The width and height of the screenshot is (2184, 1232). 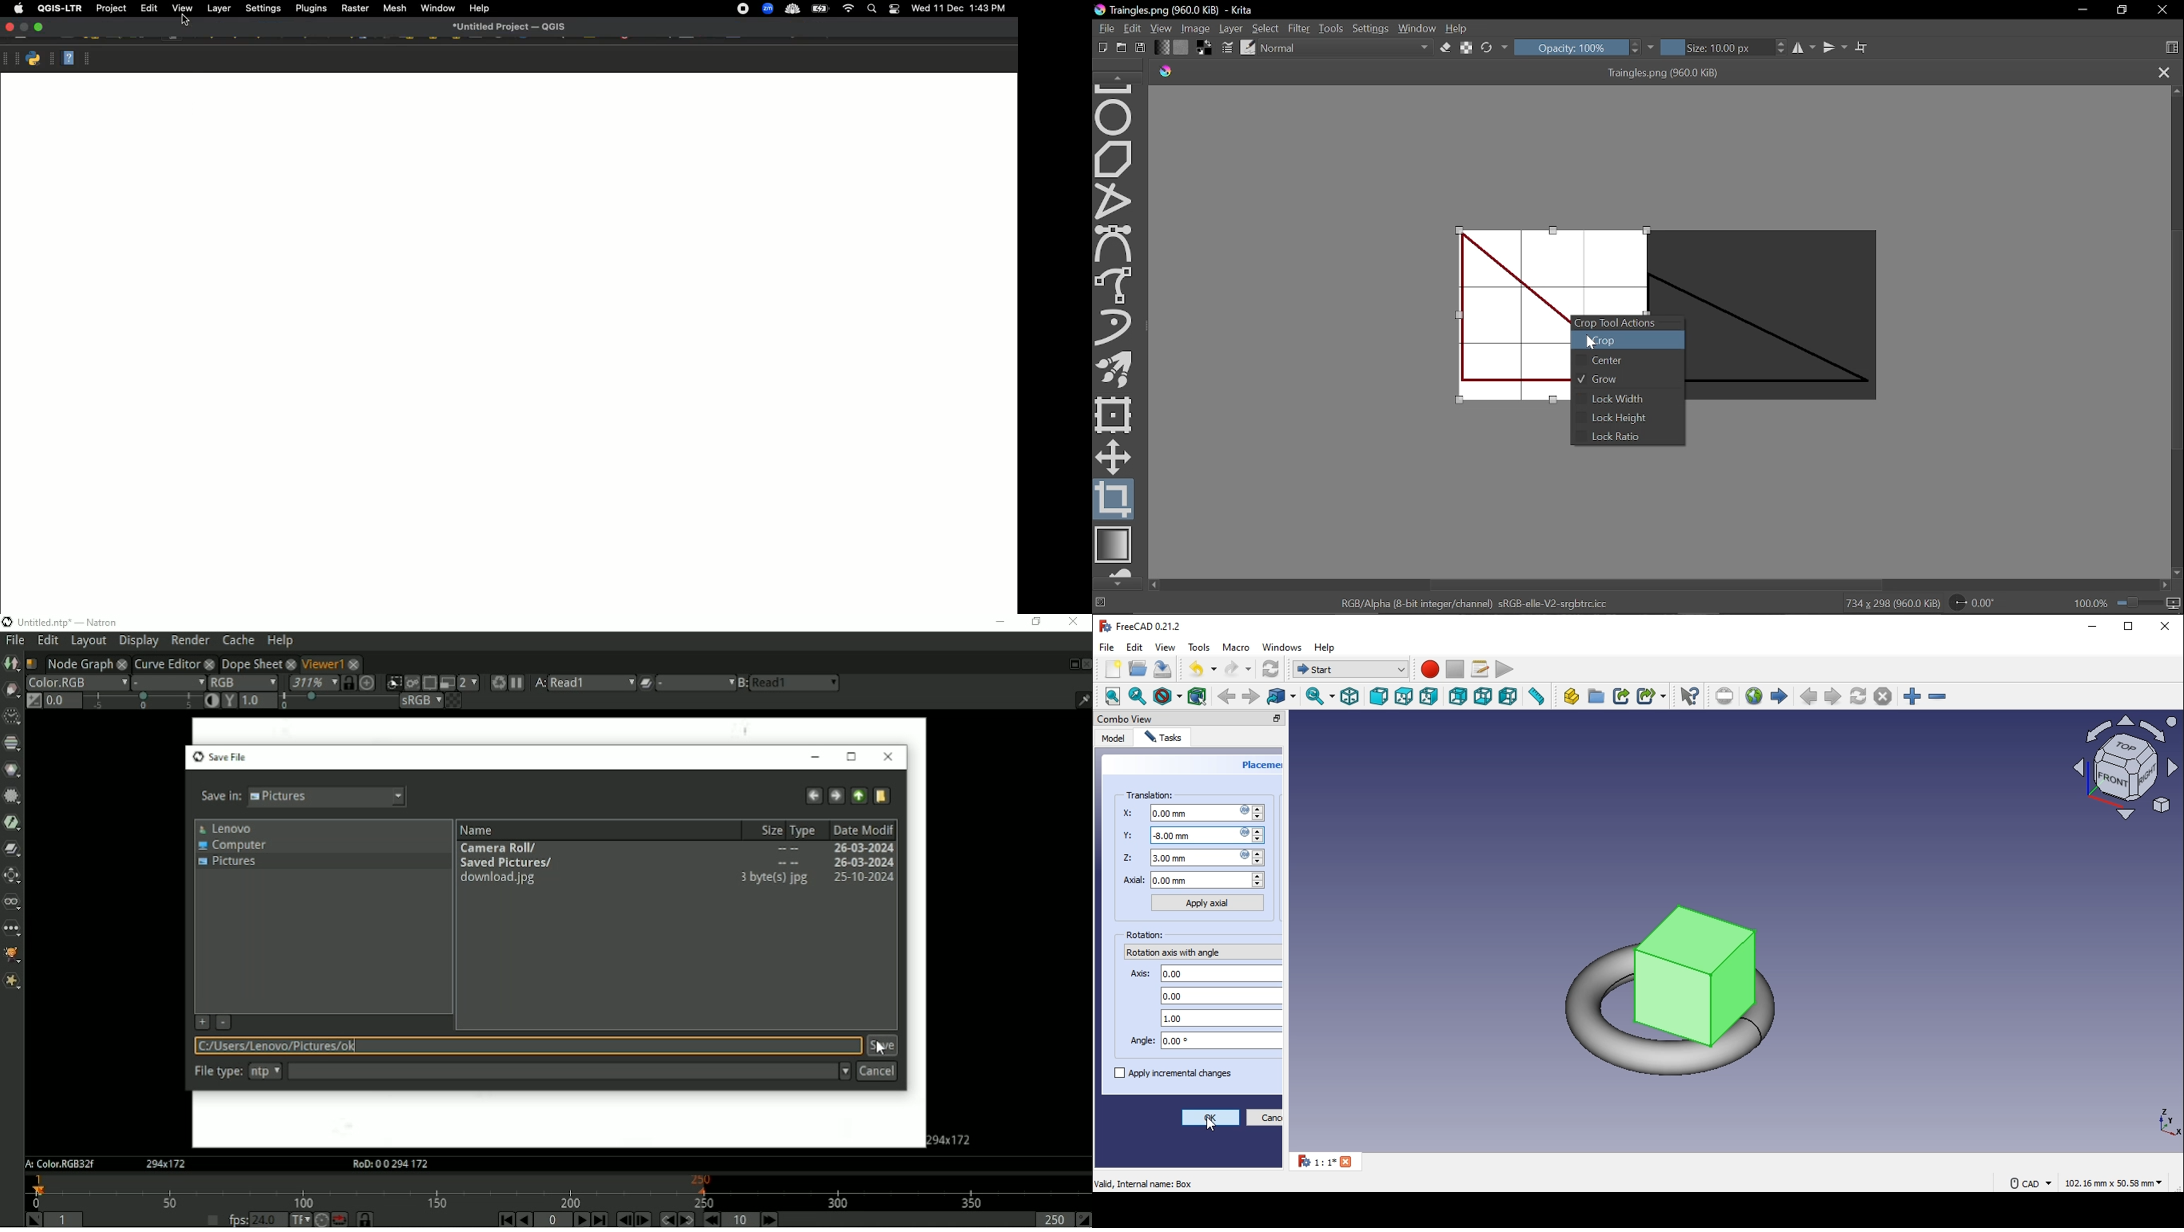 What do you see at coordinates (18, 58) in the screenshot?
I see `` at bounding box center [18, 58].